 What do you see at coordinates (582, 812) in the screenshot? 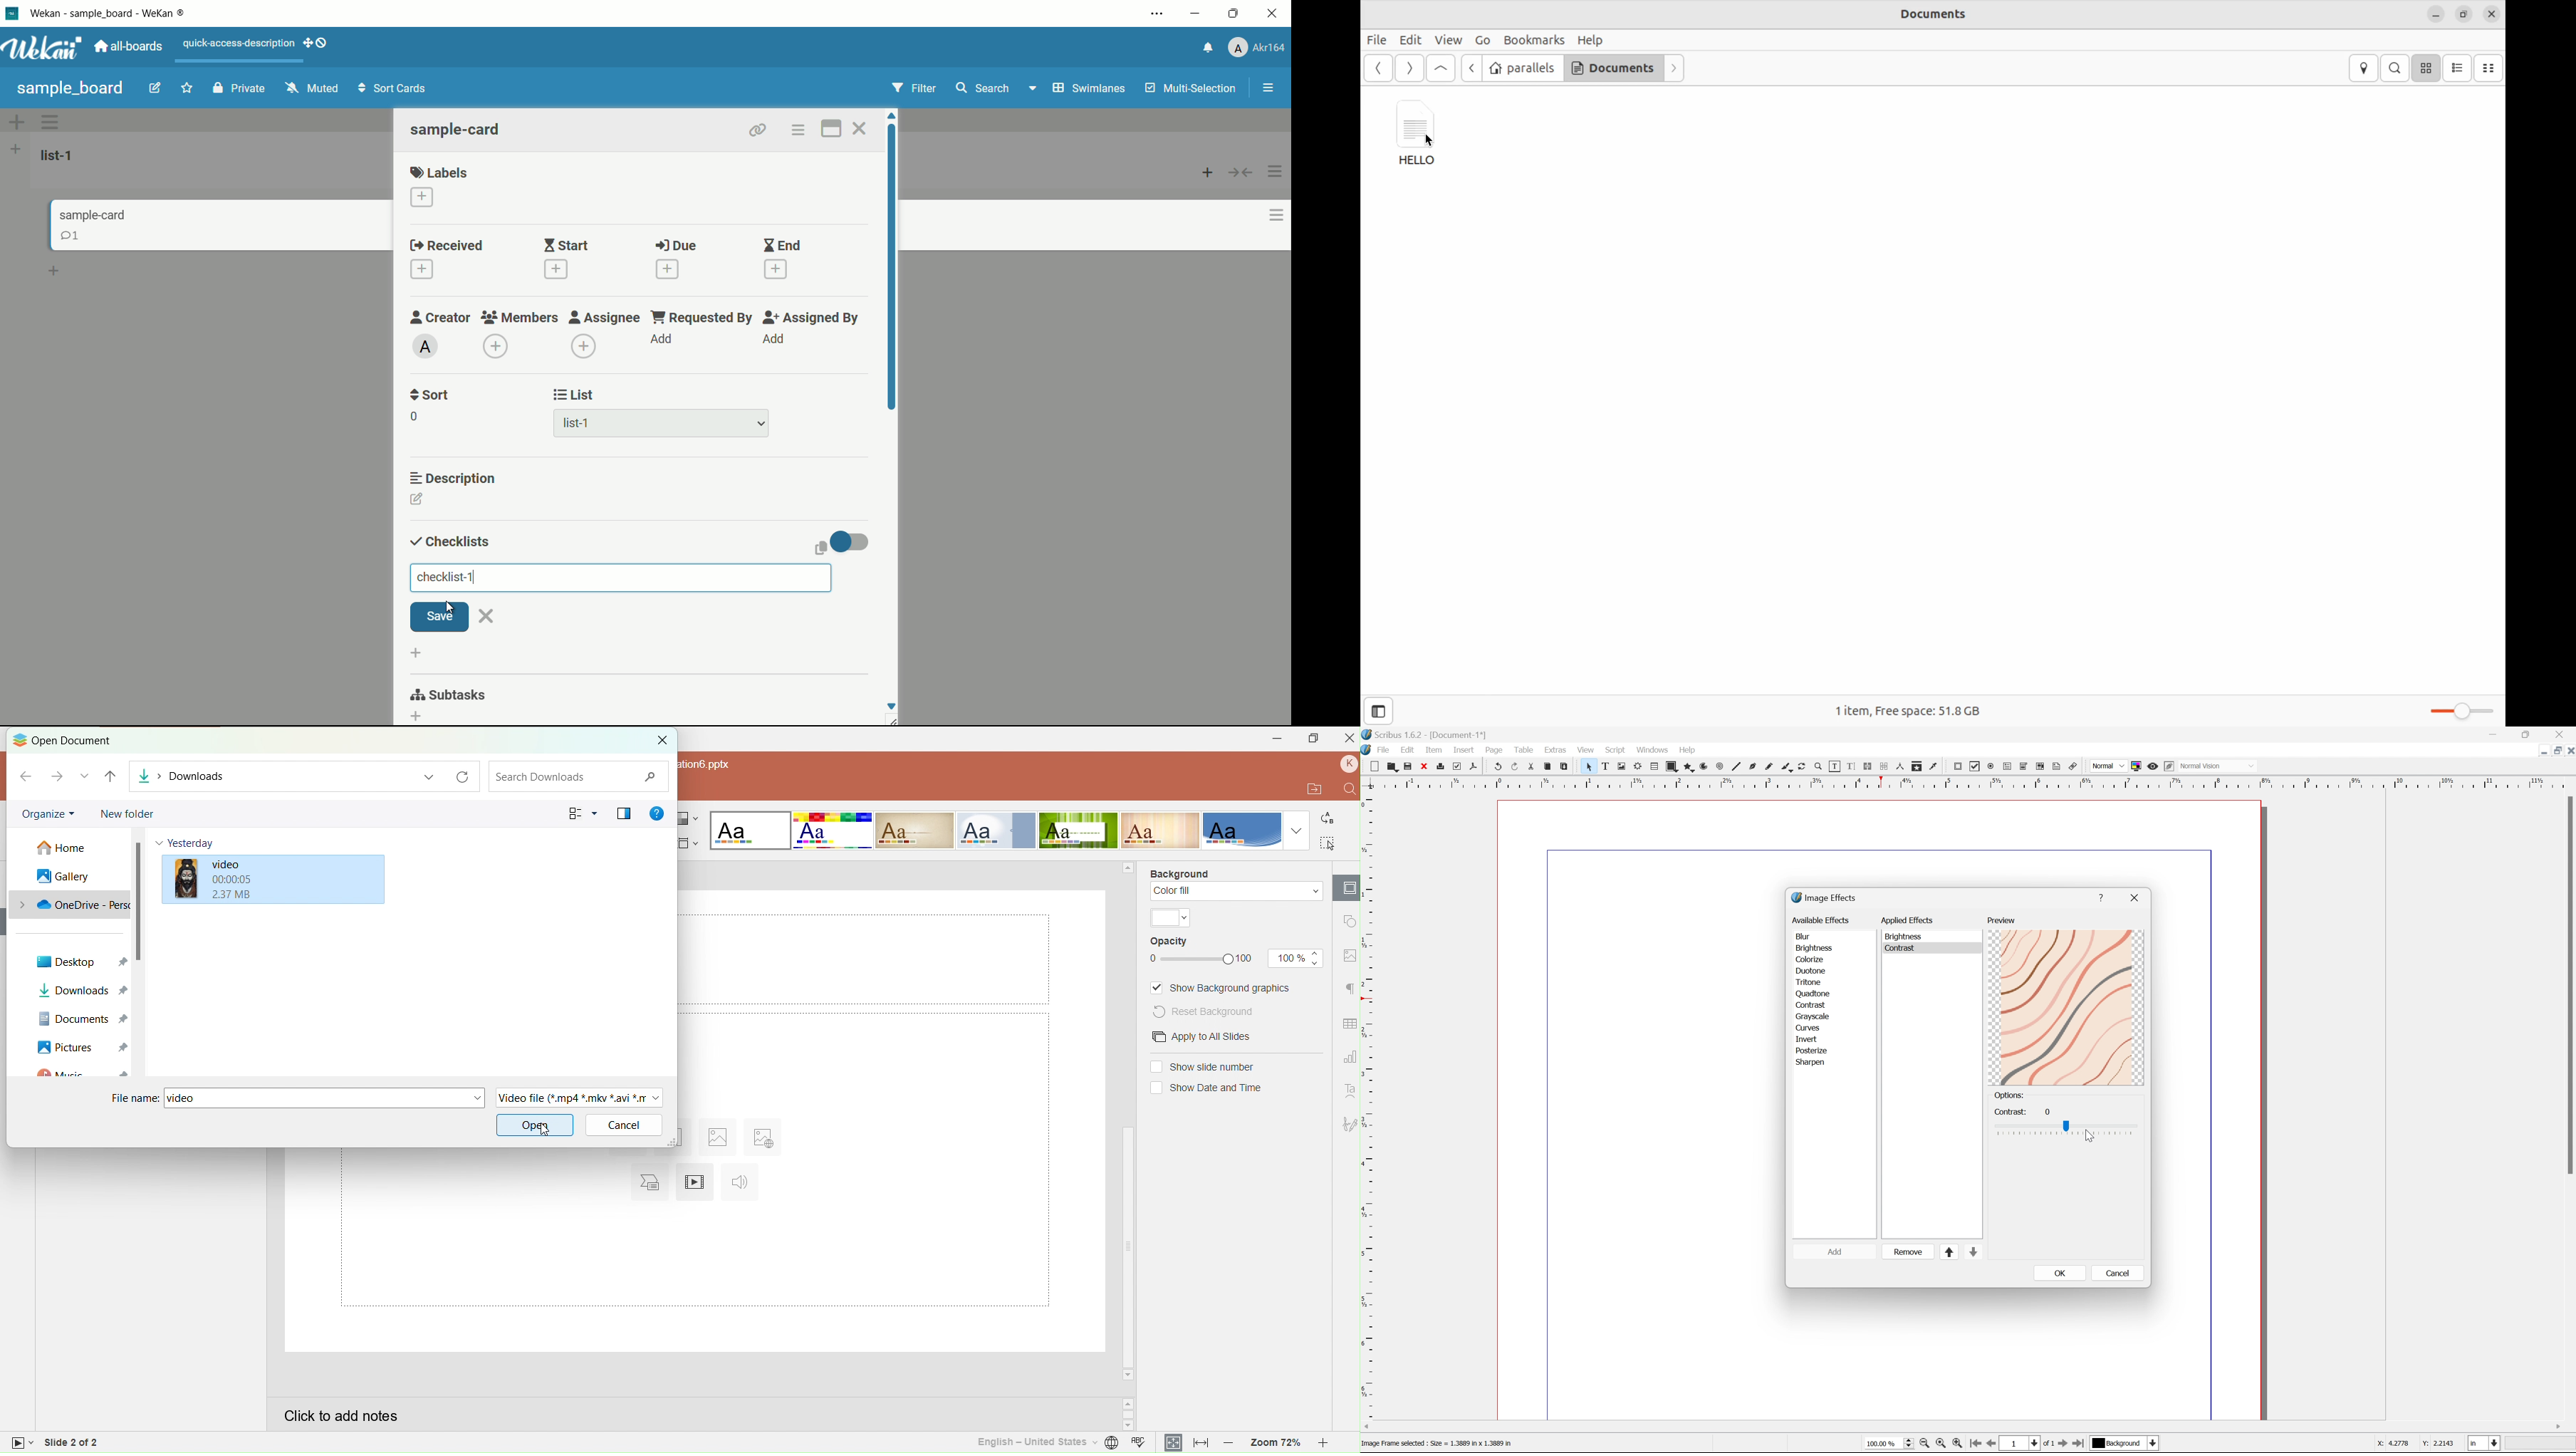
I see `Change your view` at bounding box center [582, 812].